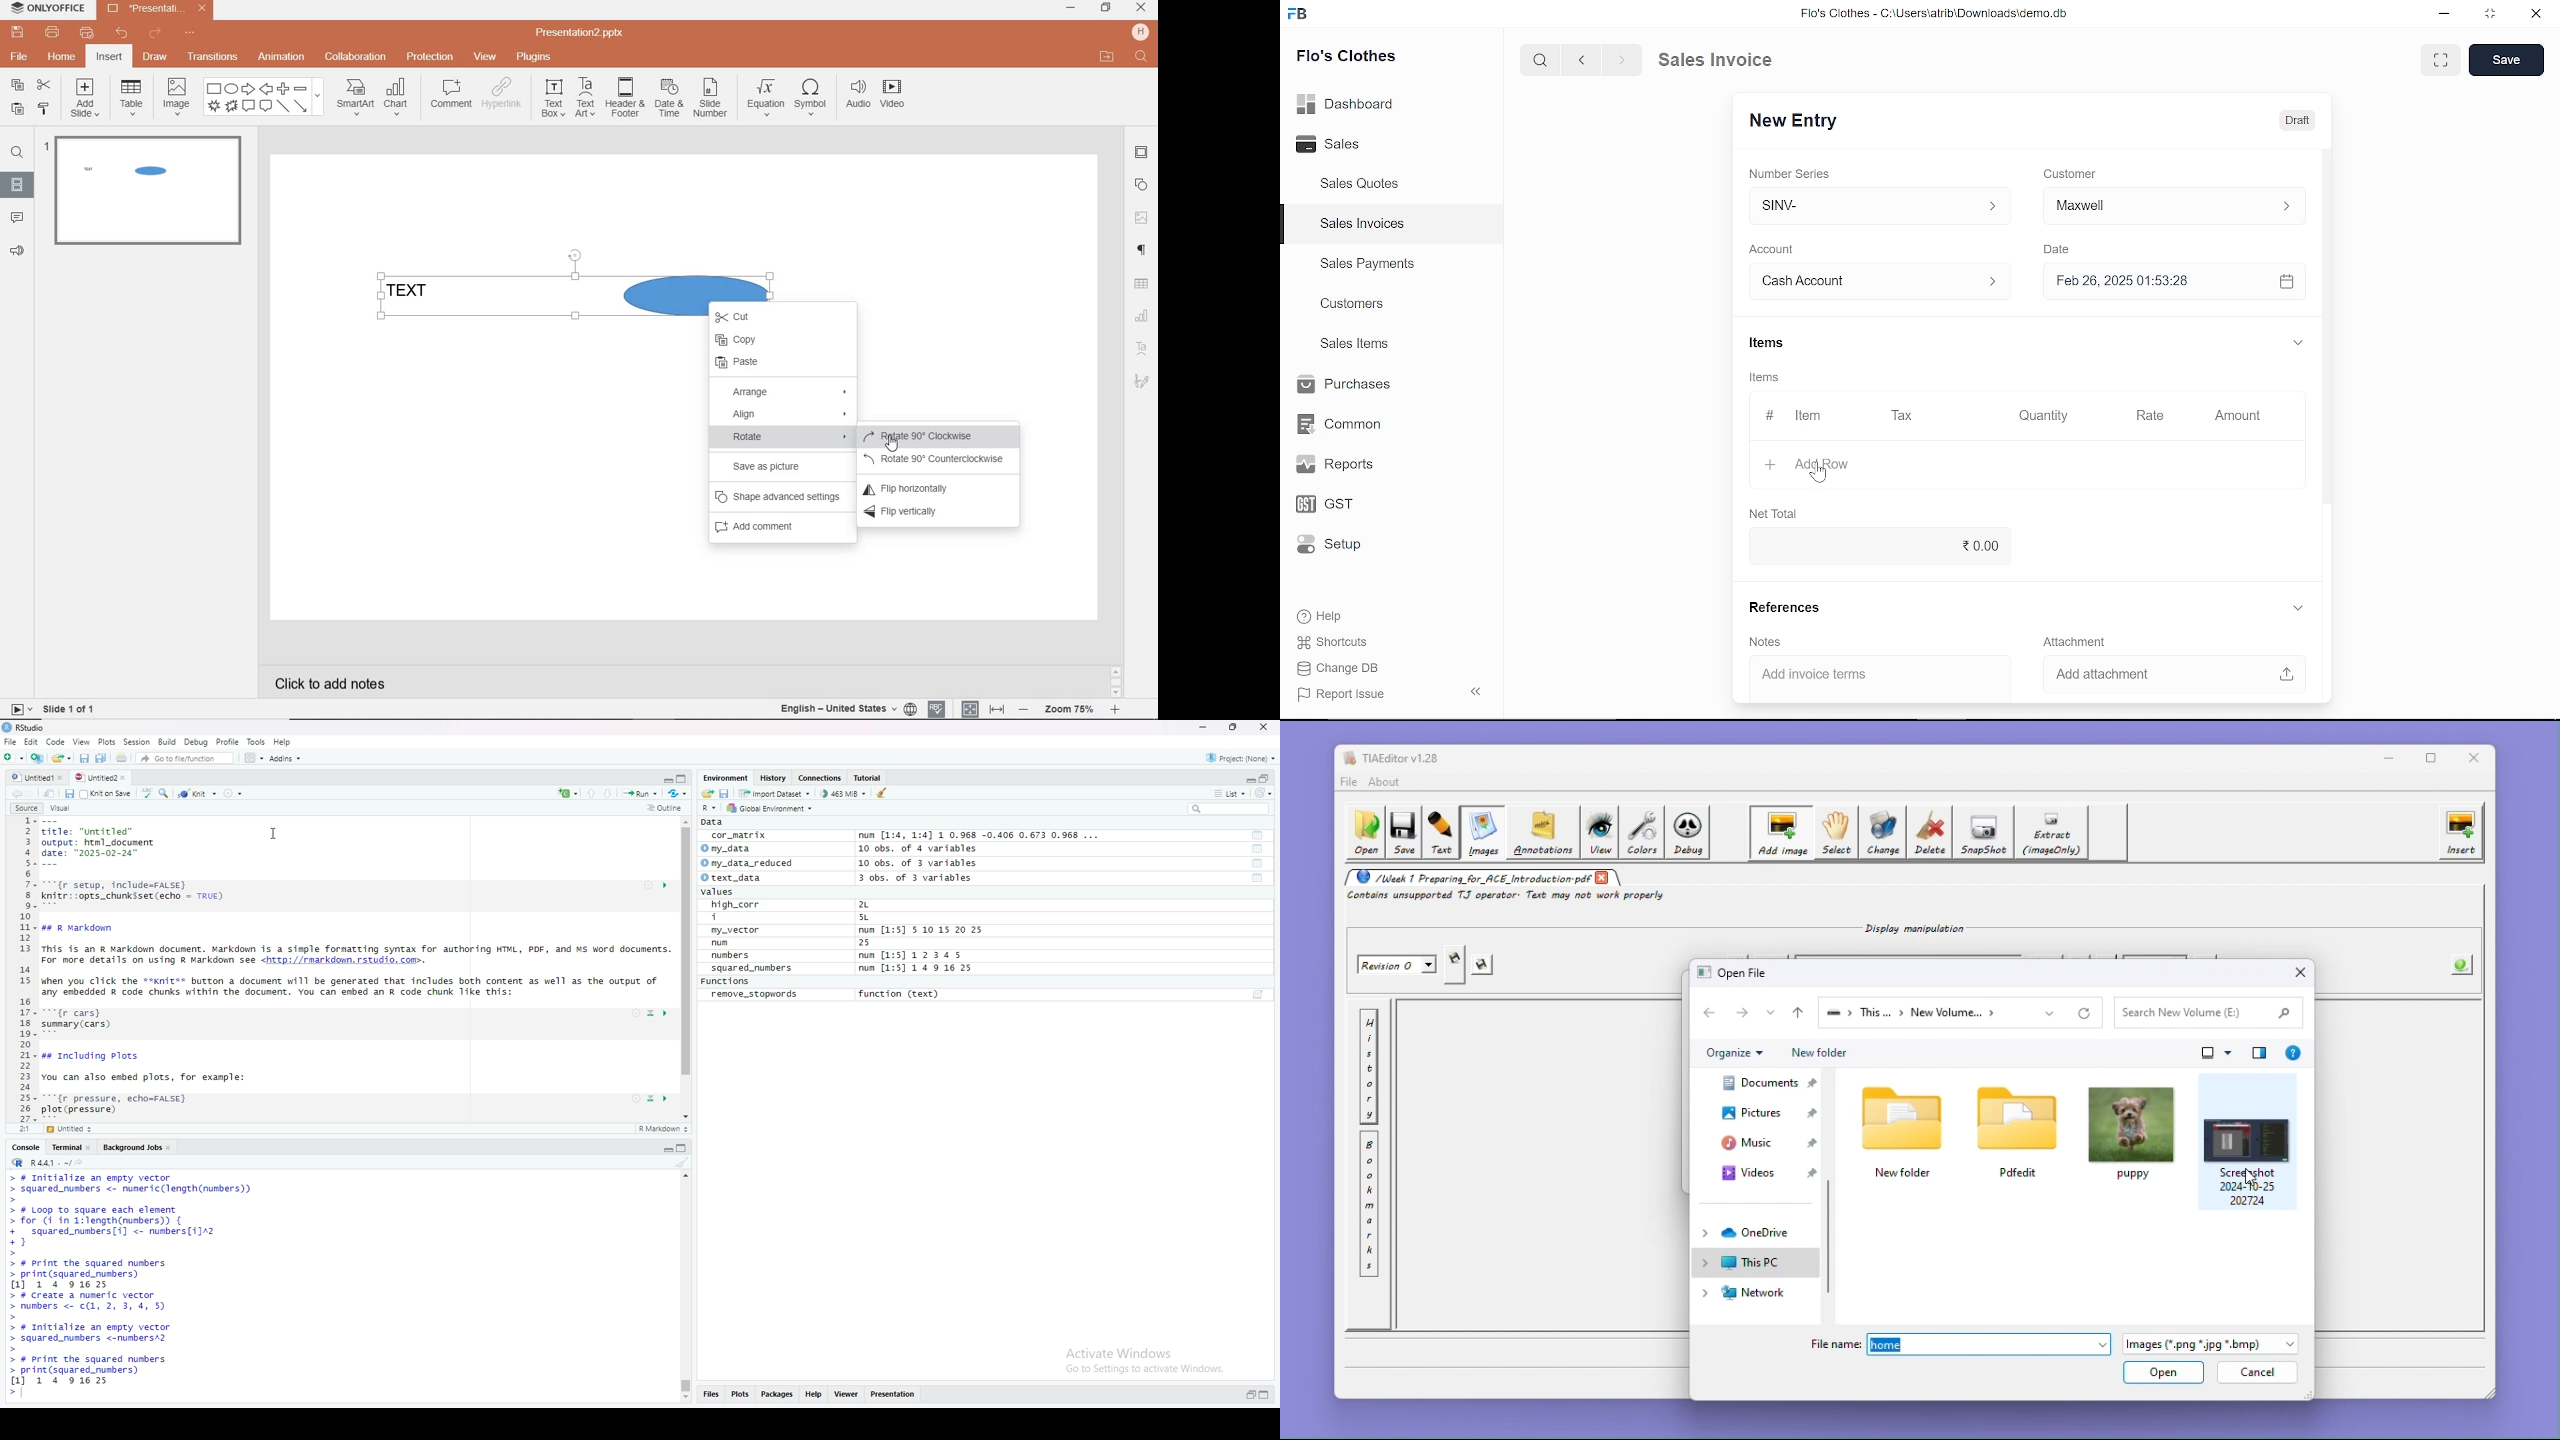 Image resolution: width=2576 pixels, height=1456 pixels. I want to click on minimize, so click(665, 779).